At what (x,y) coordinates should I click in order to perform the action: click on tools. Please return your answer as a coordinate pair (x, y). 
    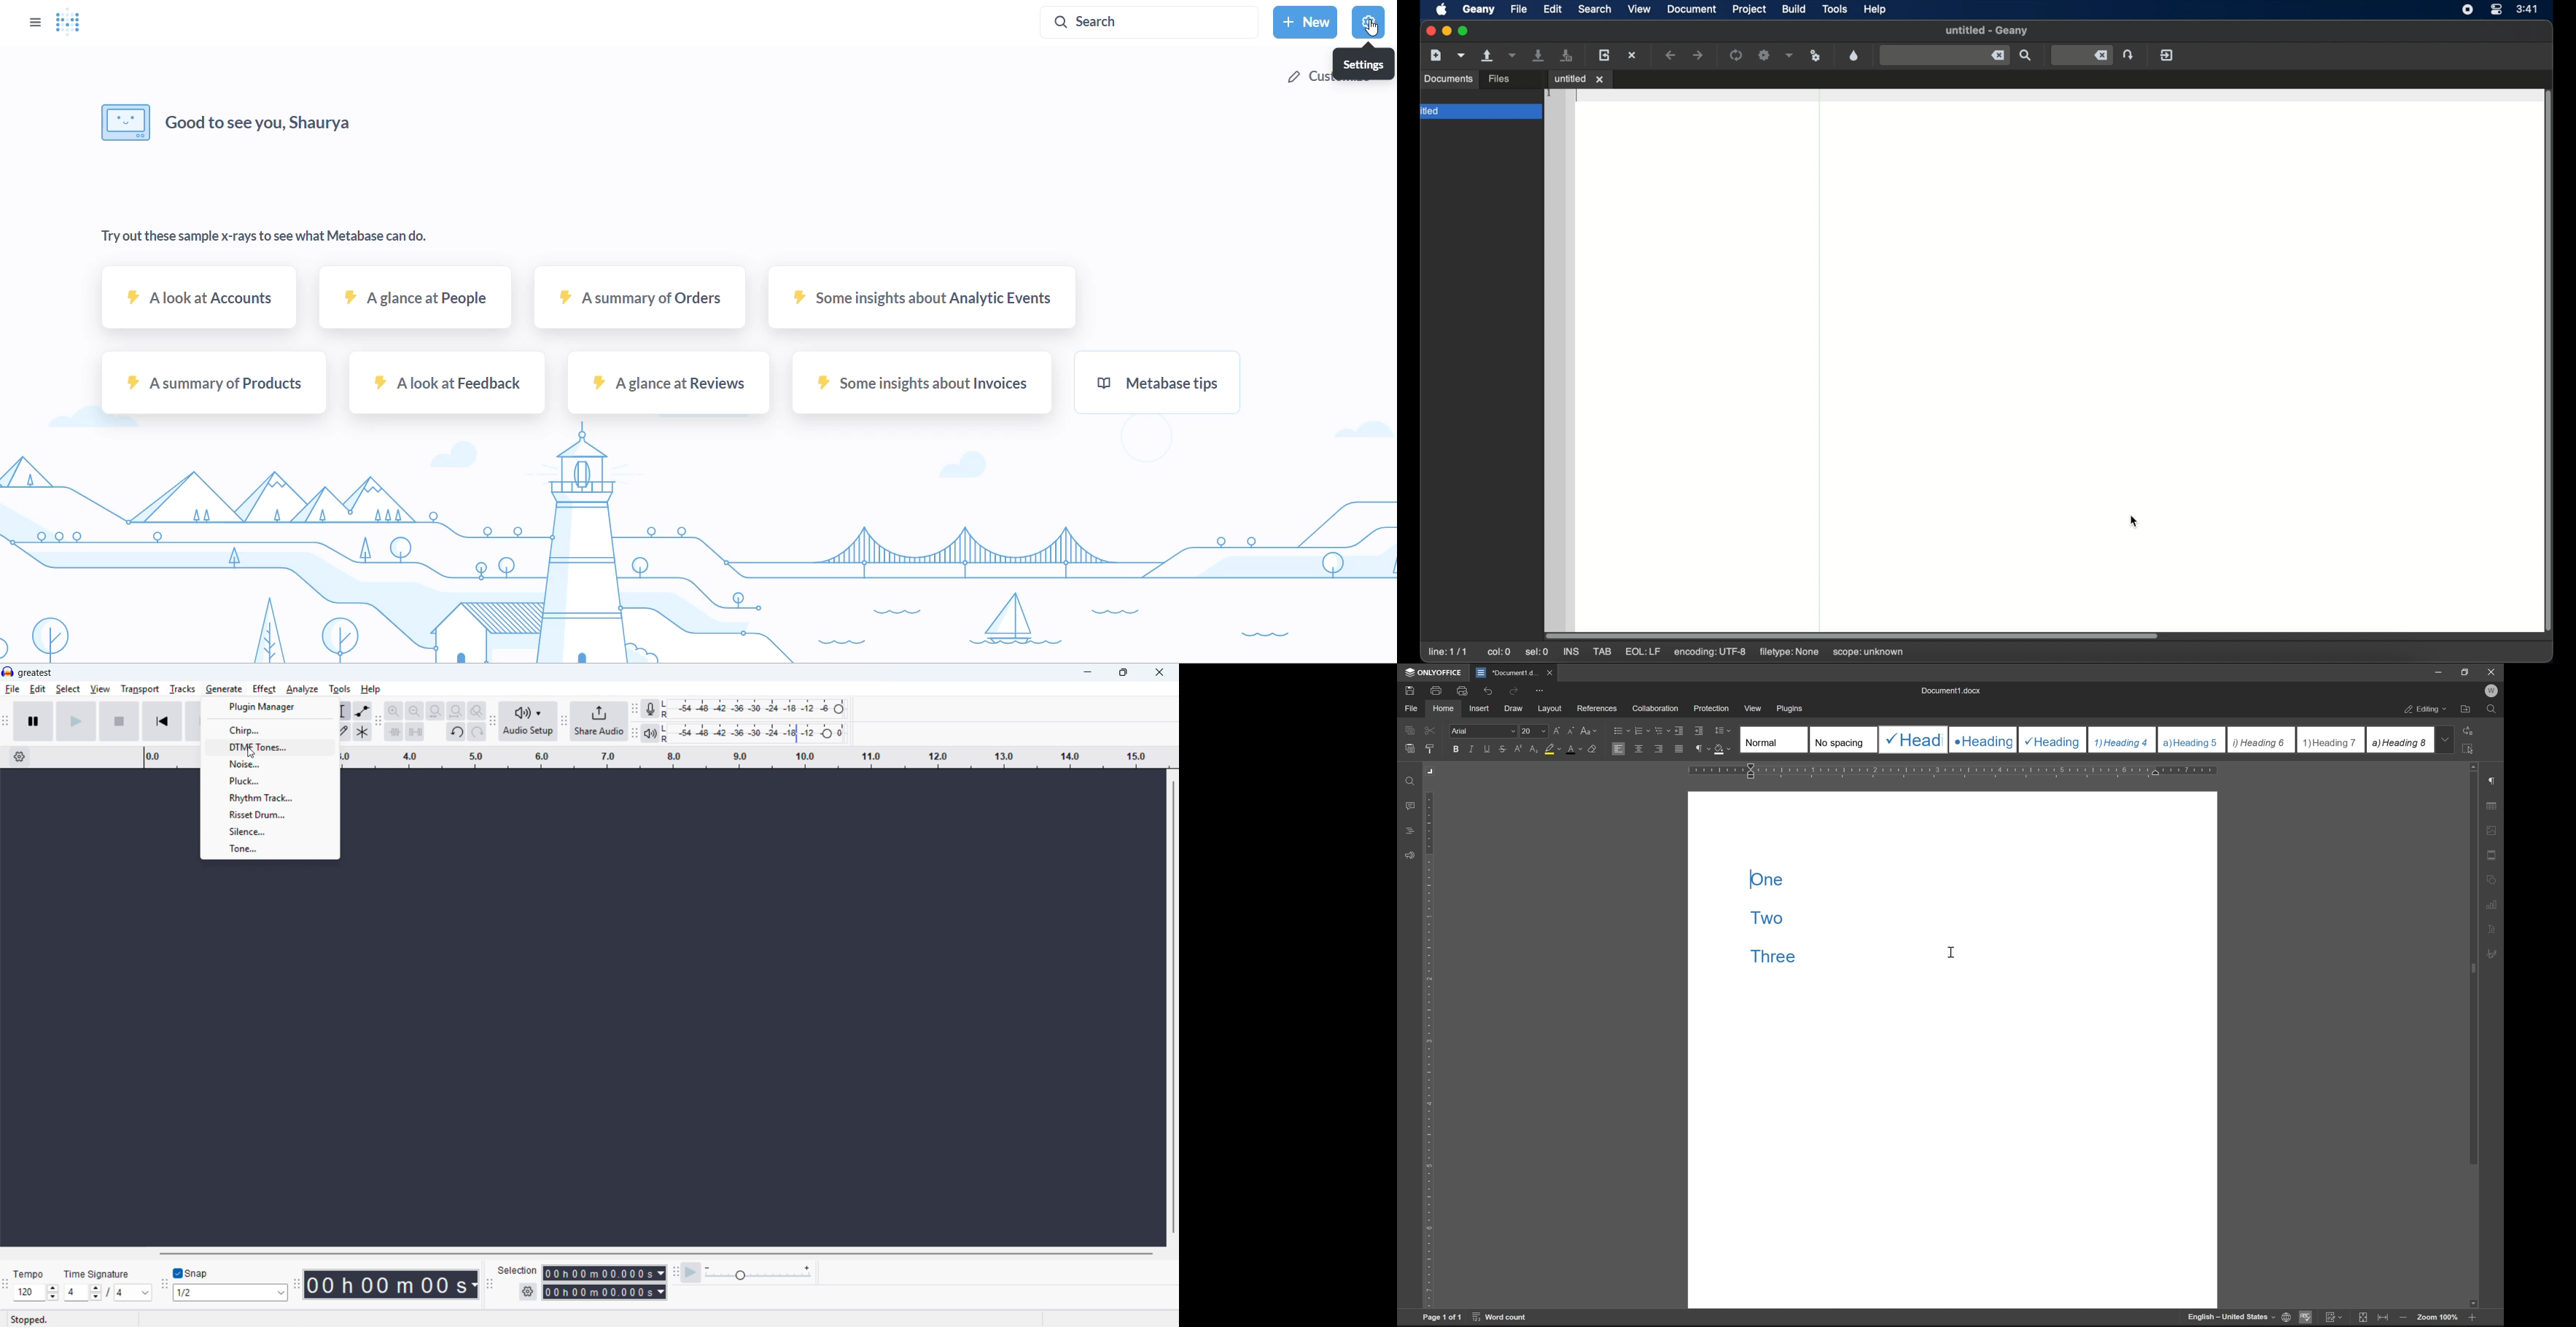
    Looking at the image, I should click on (1837, 9).